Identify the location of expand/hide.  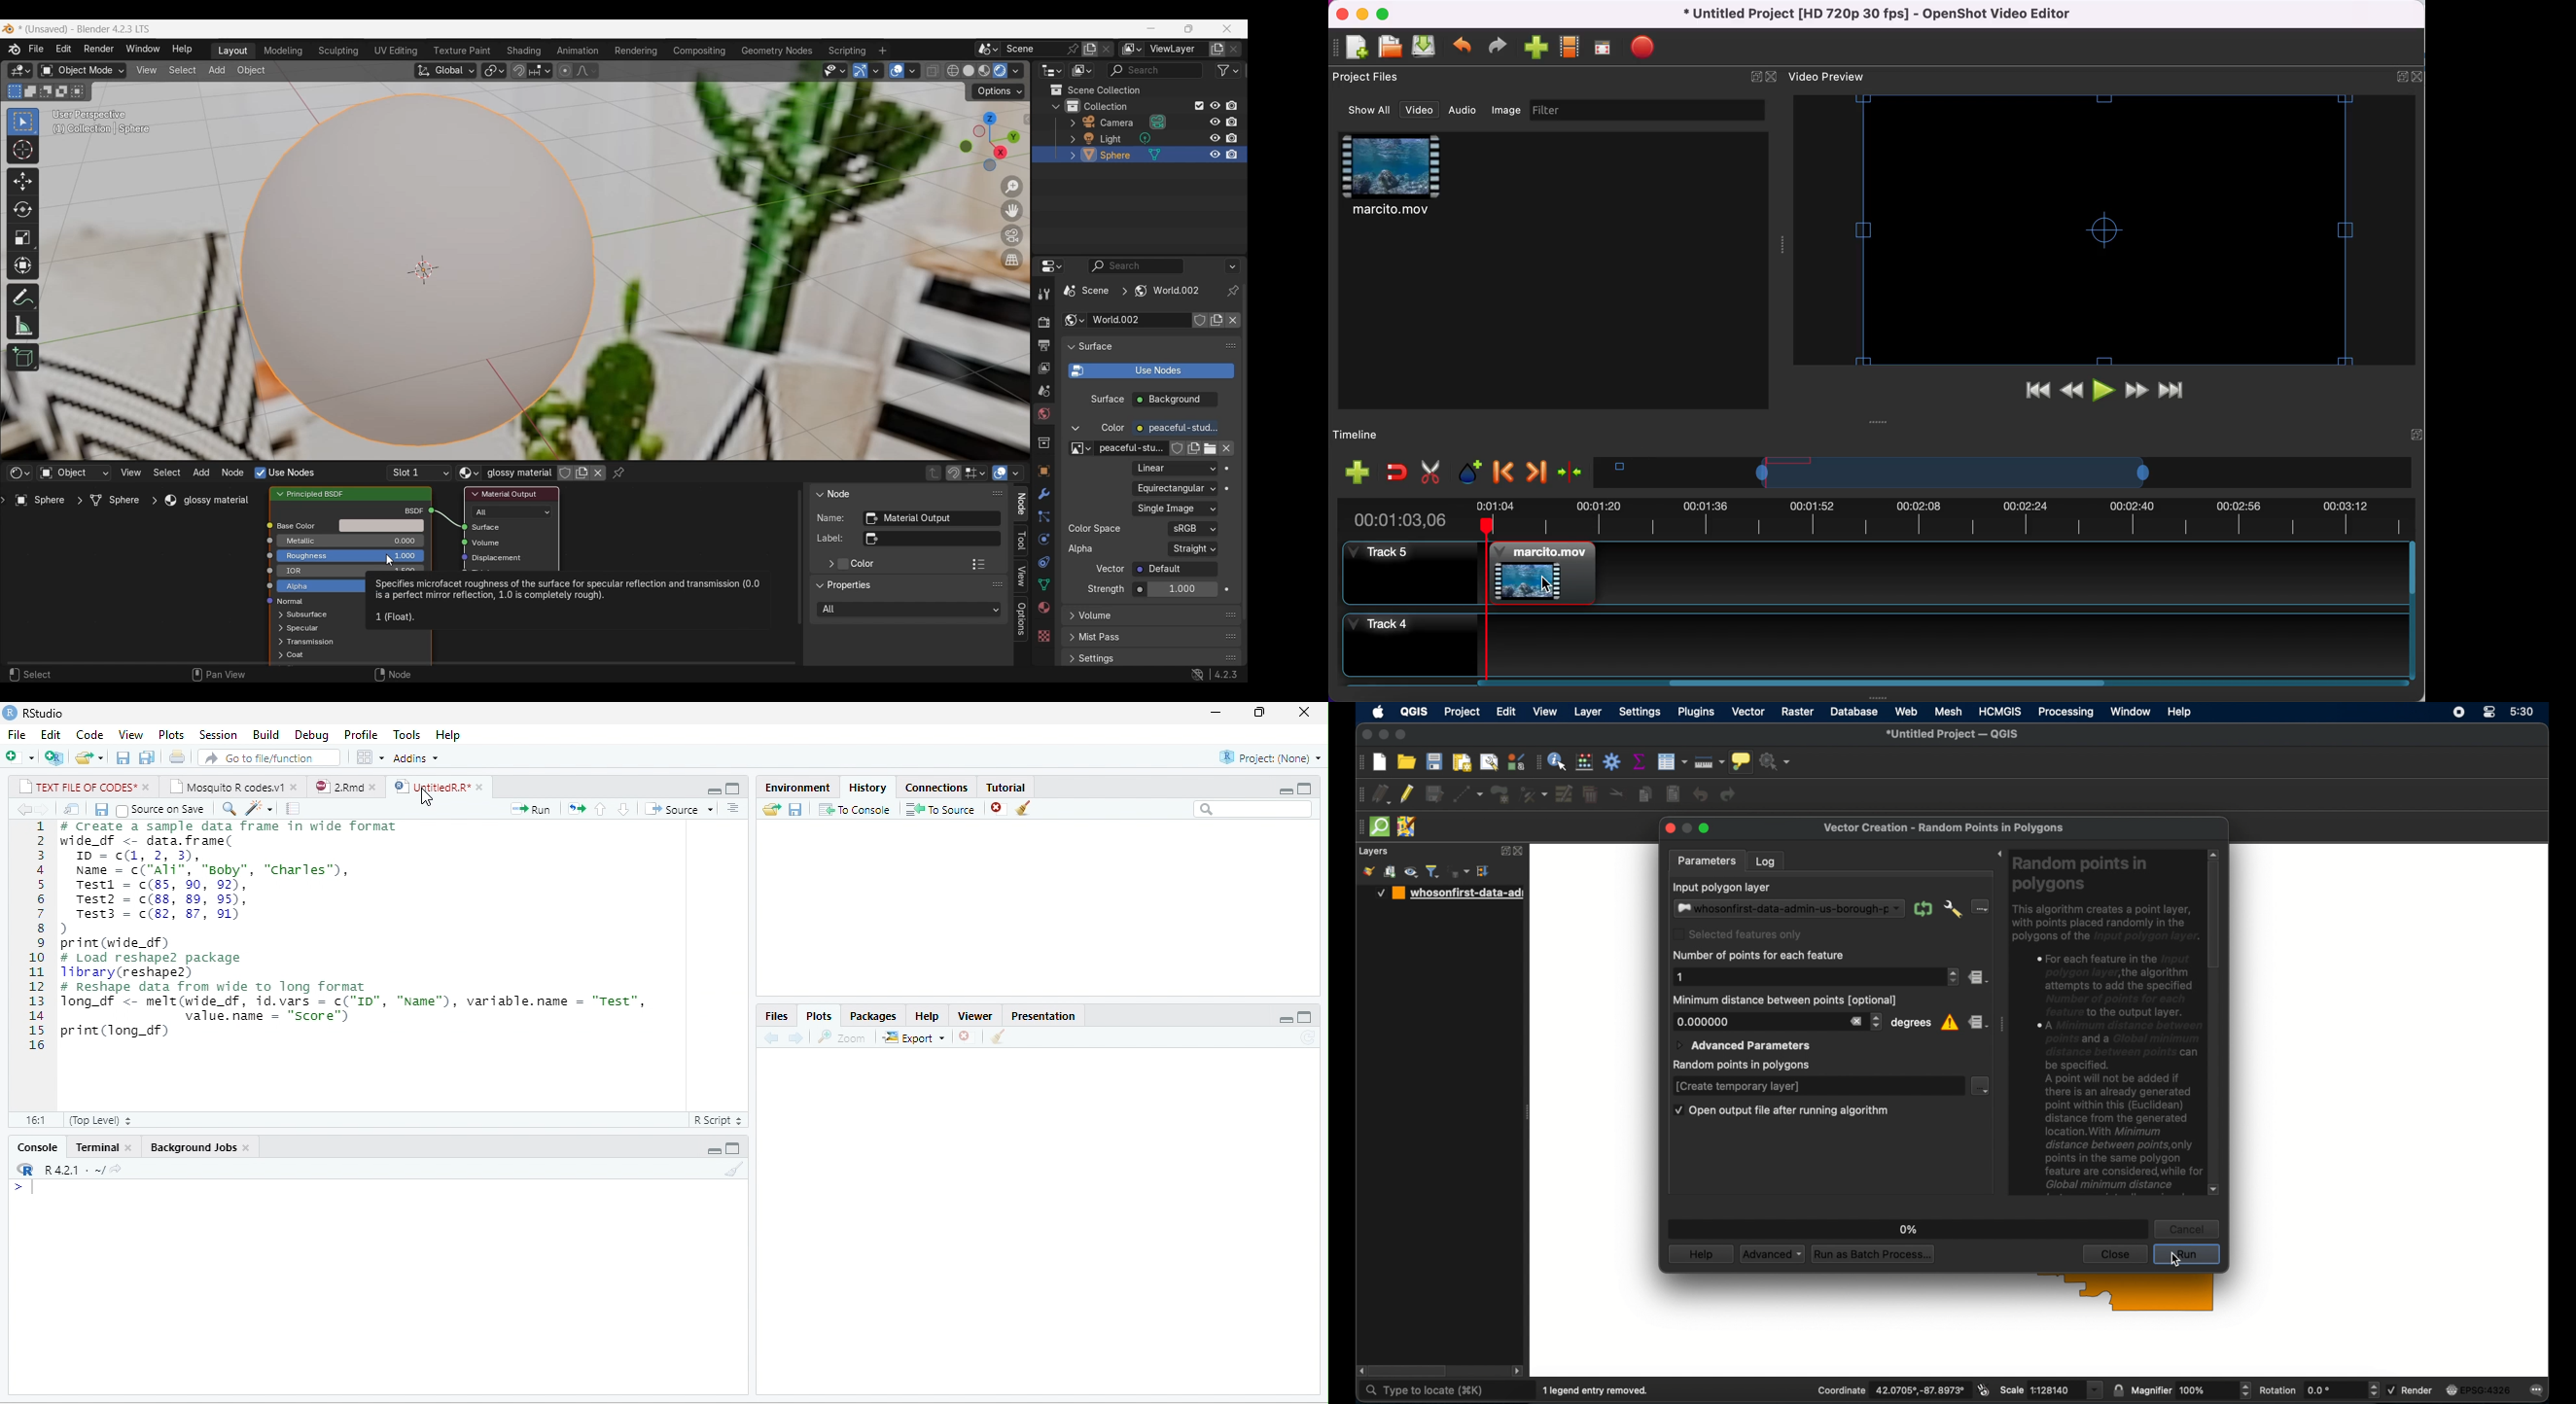
(2400, 76).